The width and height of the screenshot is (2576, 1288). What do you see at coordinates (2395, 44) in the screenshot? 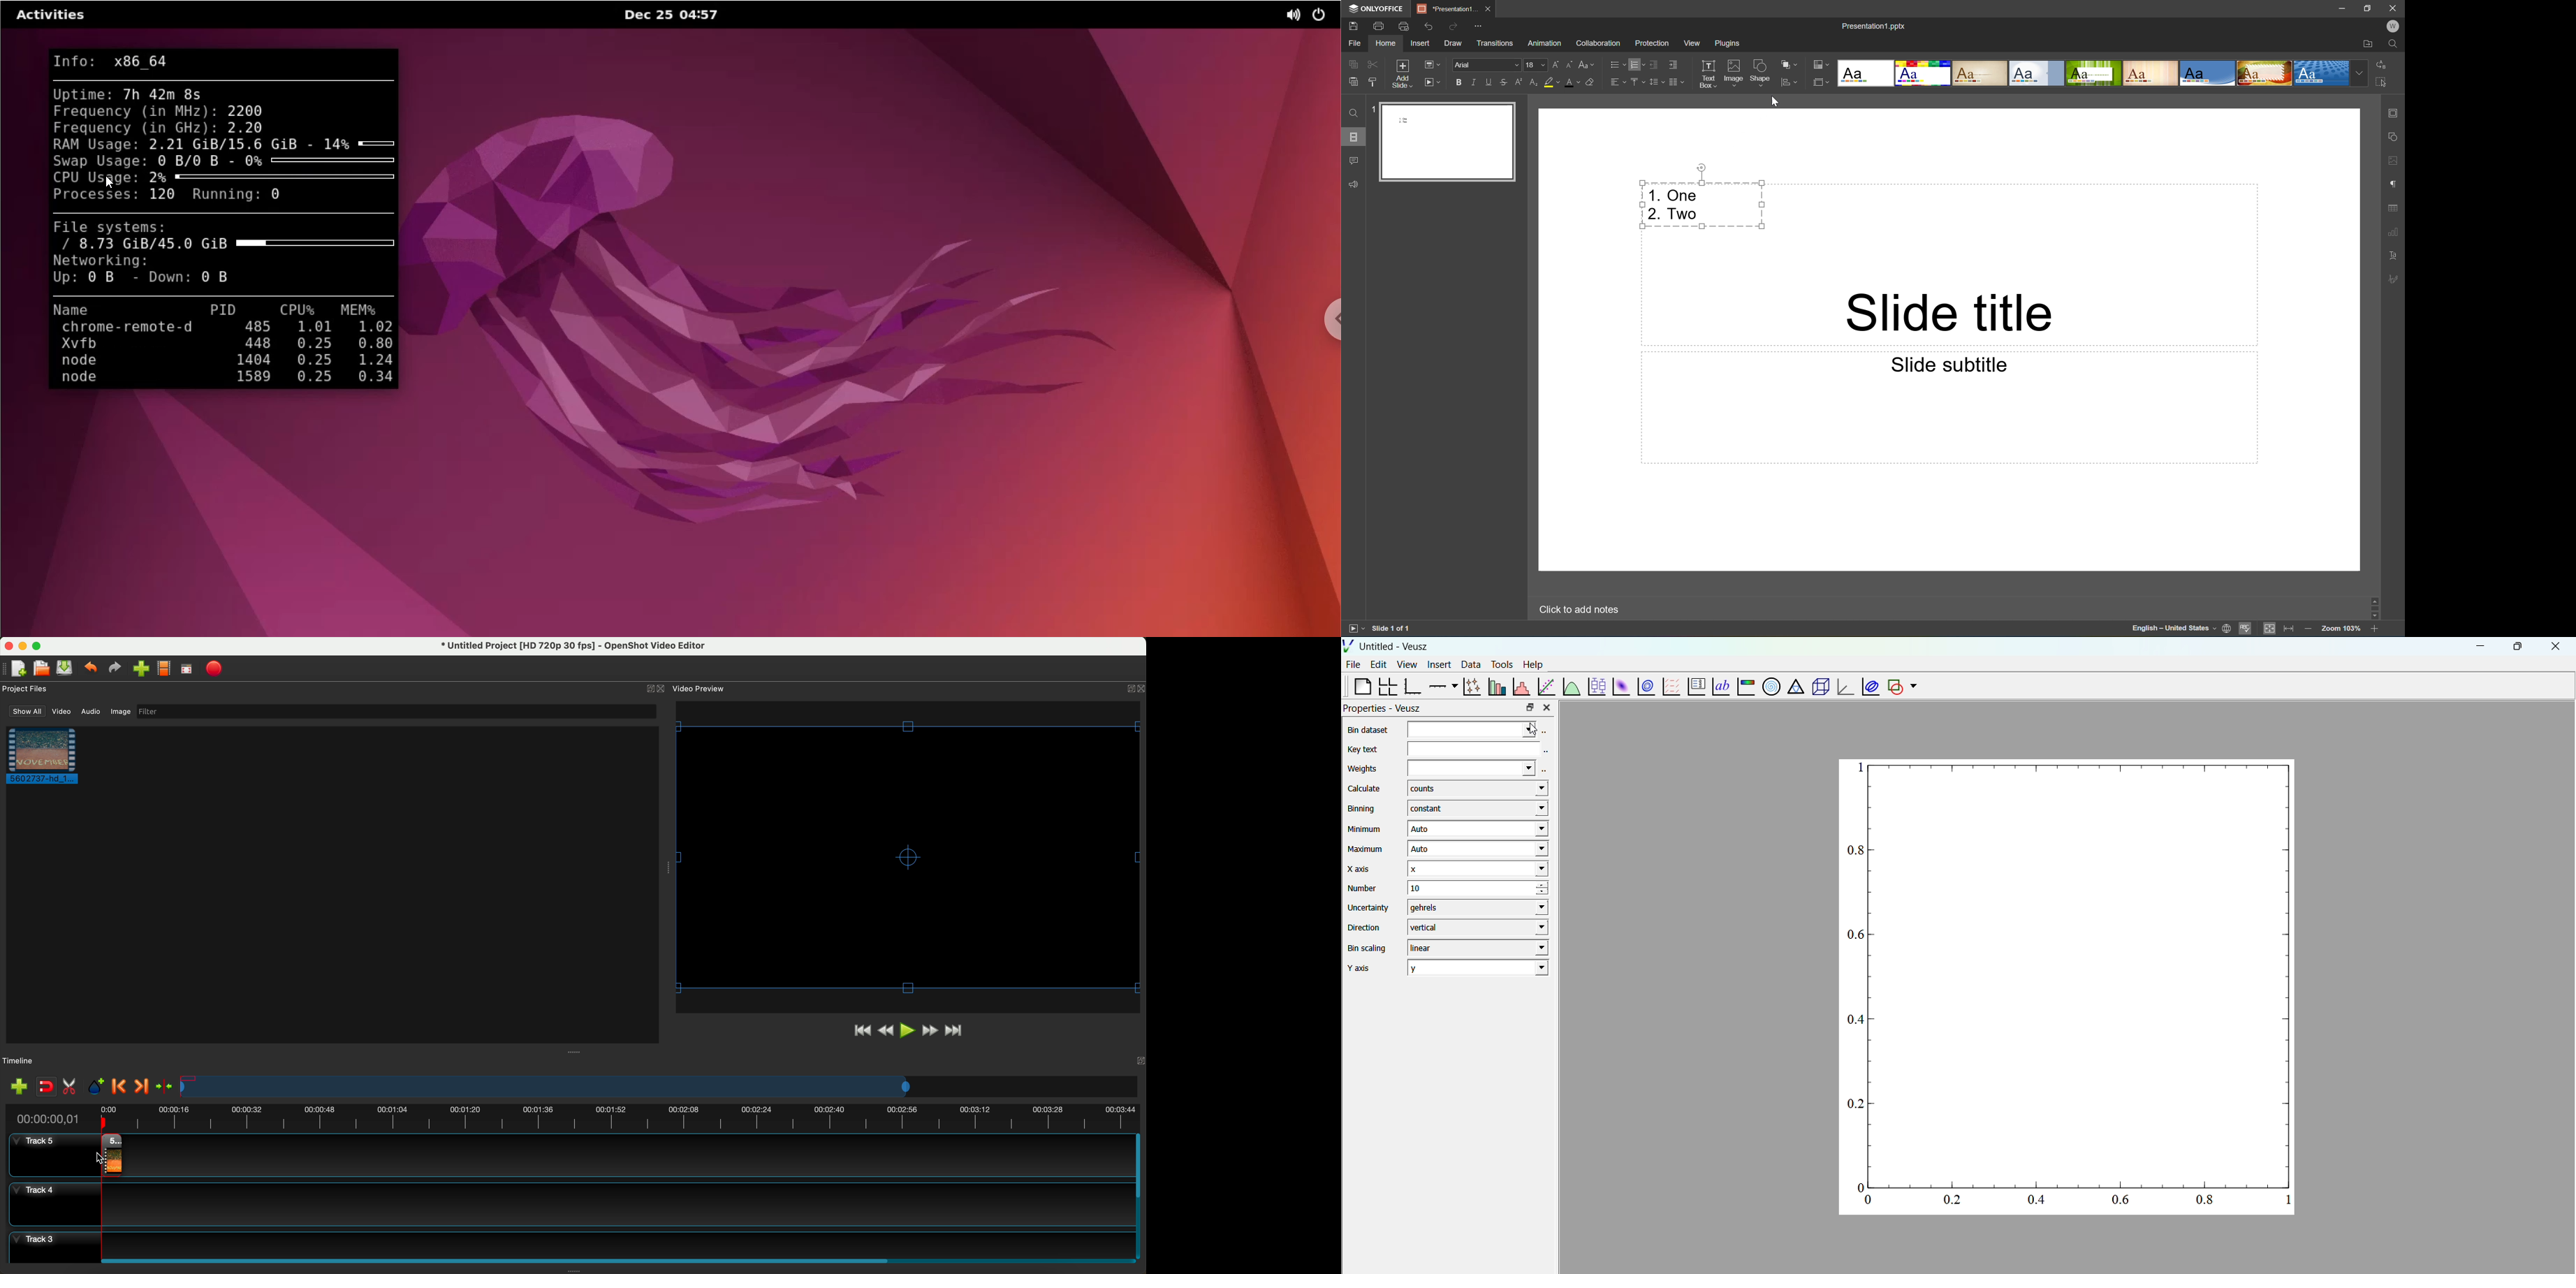
I see `Find` at bounding box center [2395, 44].